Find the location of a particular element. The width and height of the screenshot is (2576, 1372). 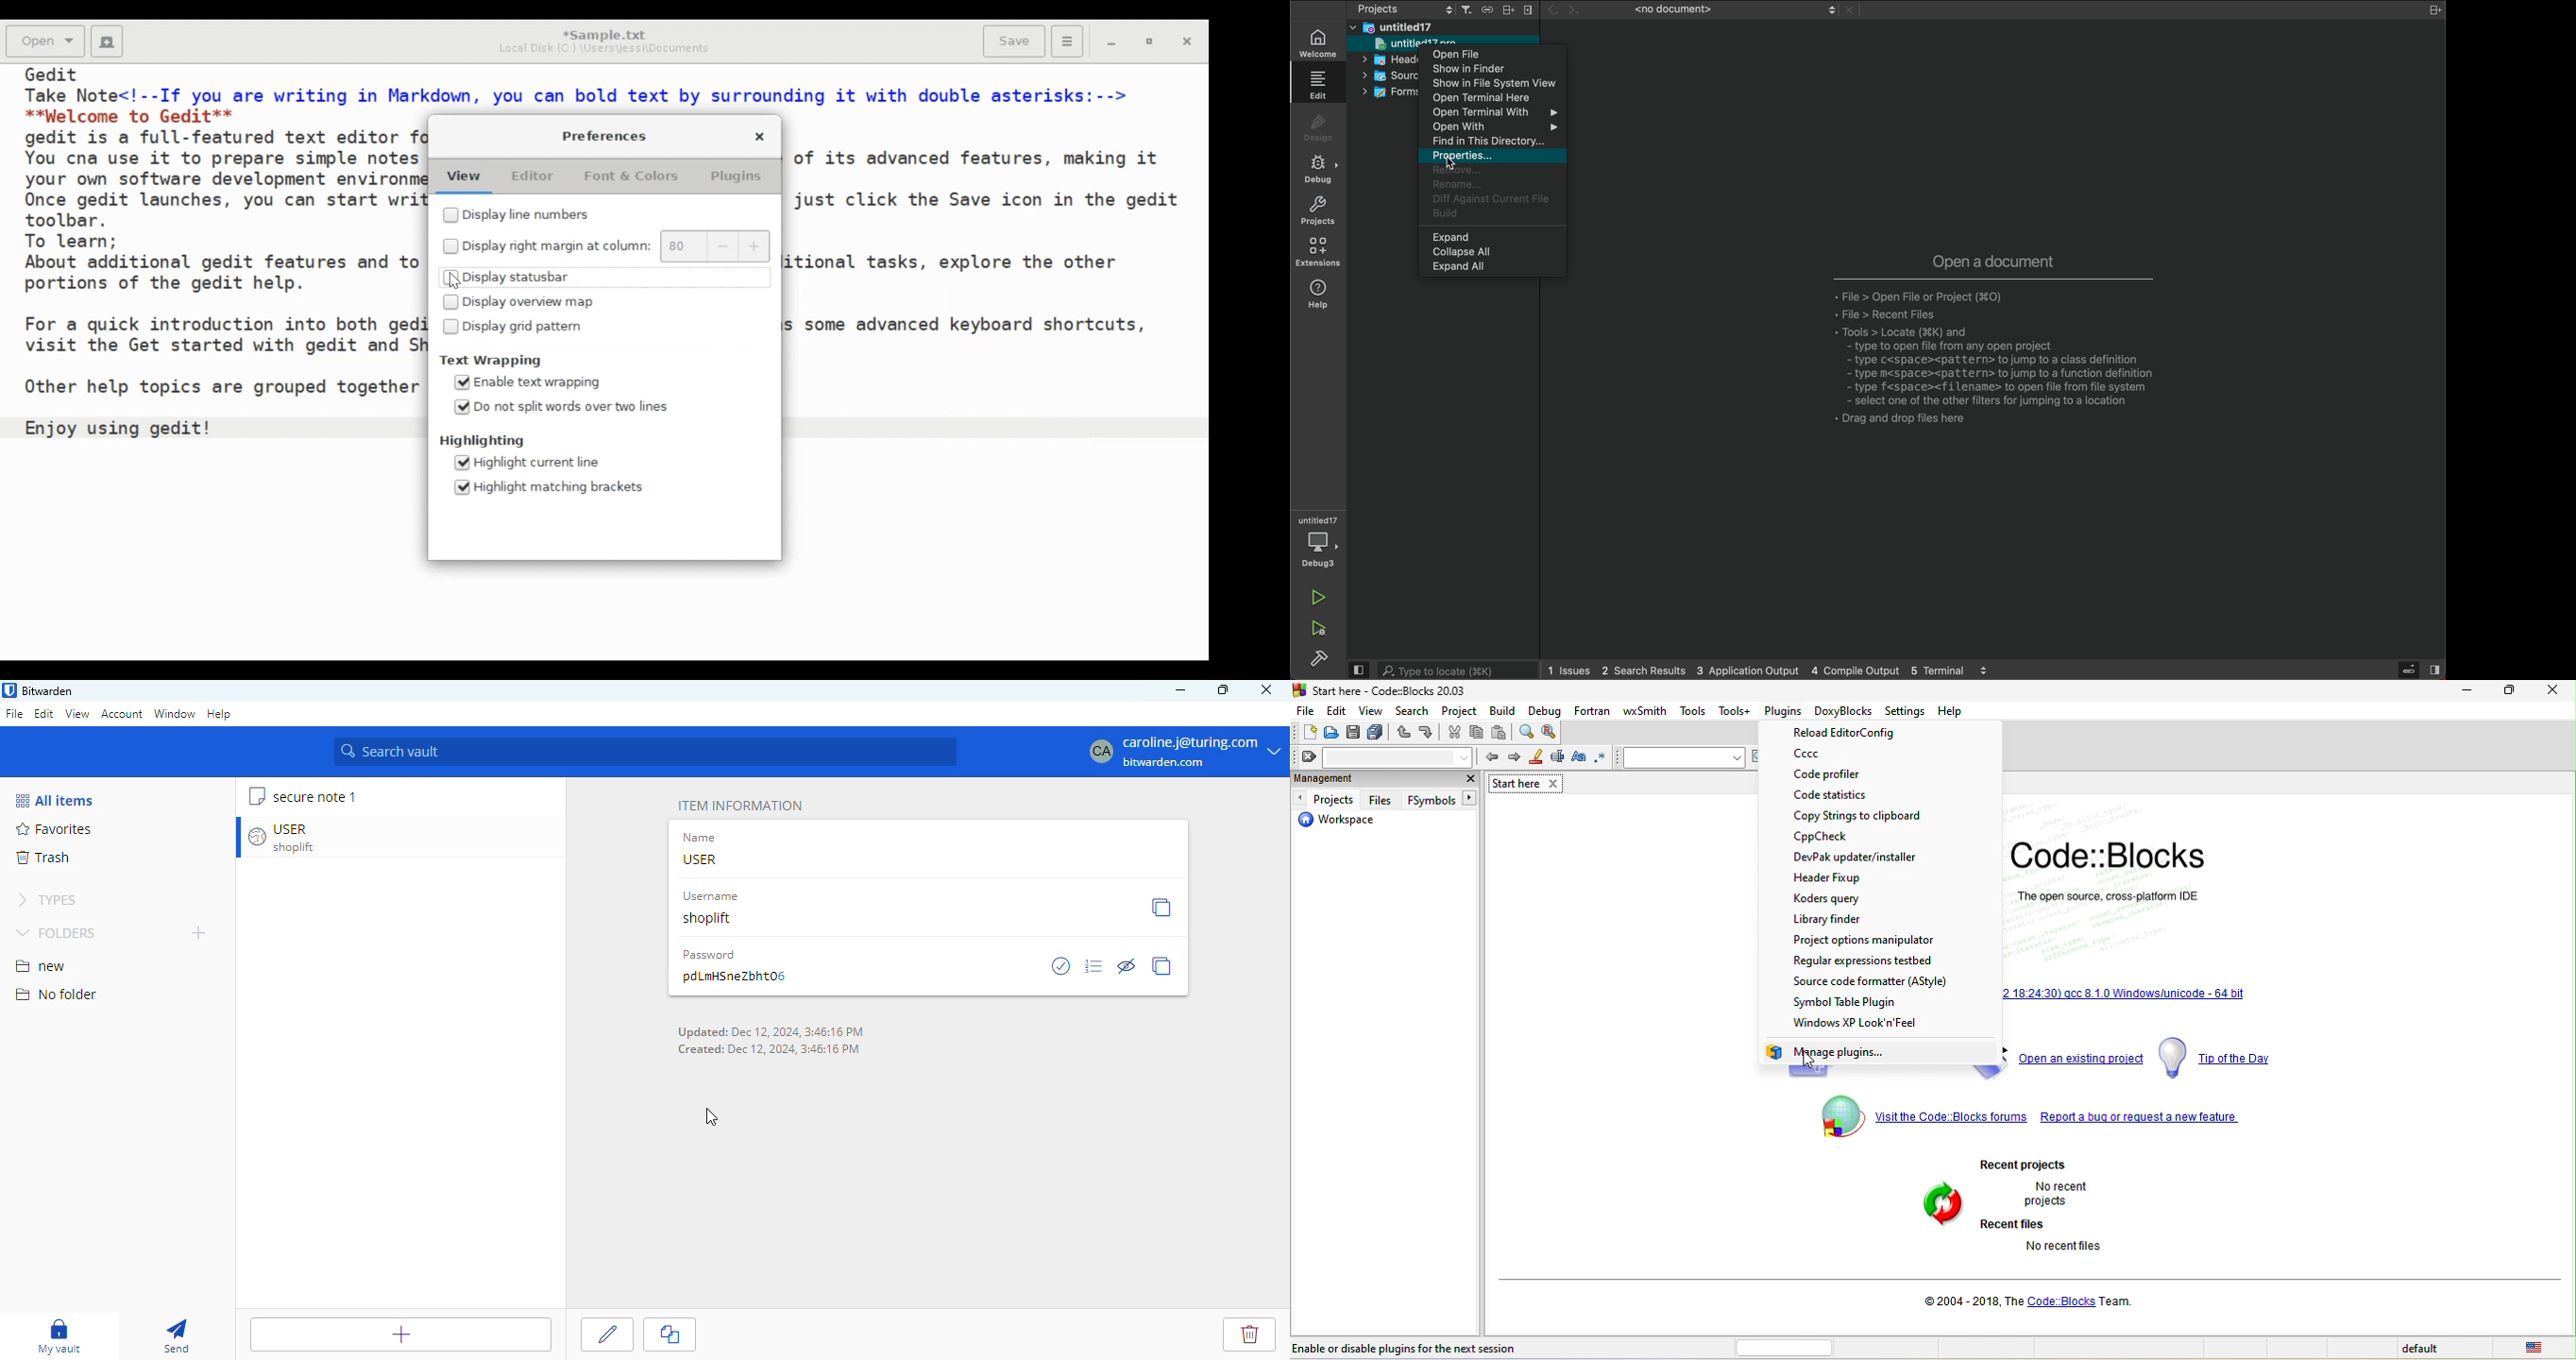

USER is located at coordinates (703, 858).